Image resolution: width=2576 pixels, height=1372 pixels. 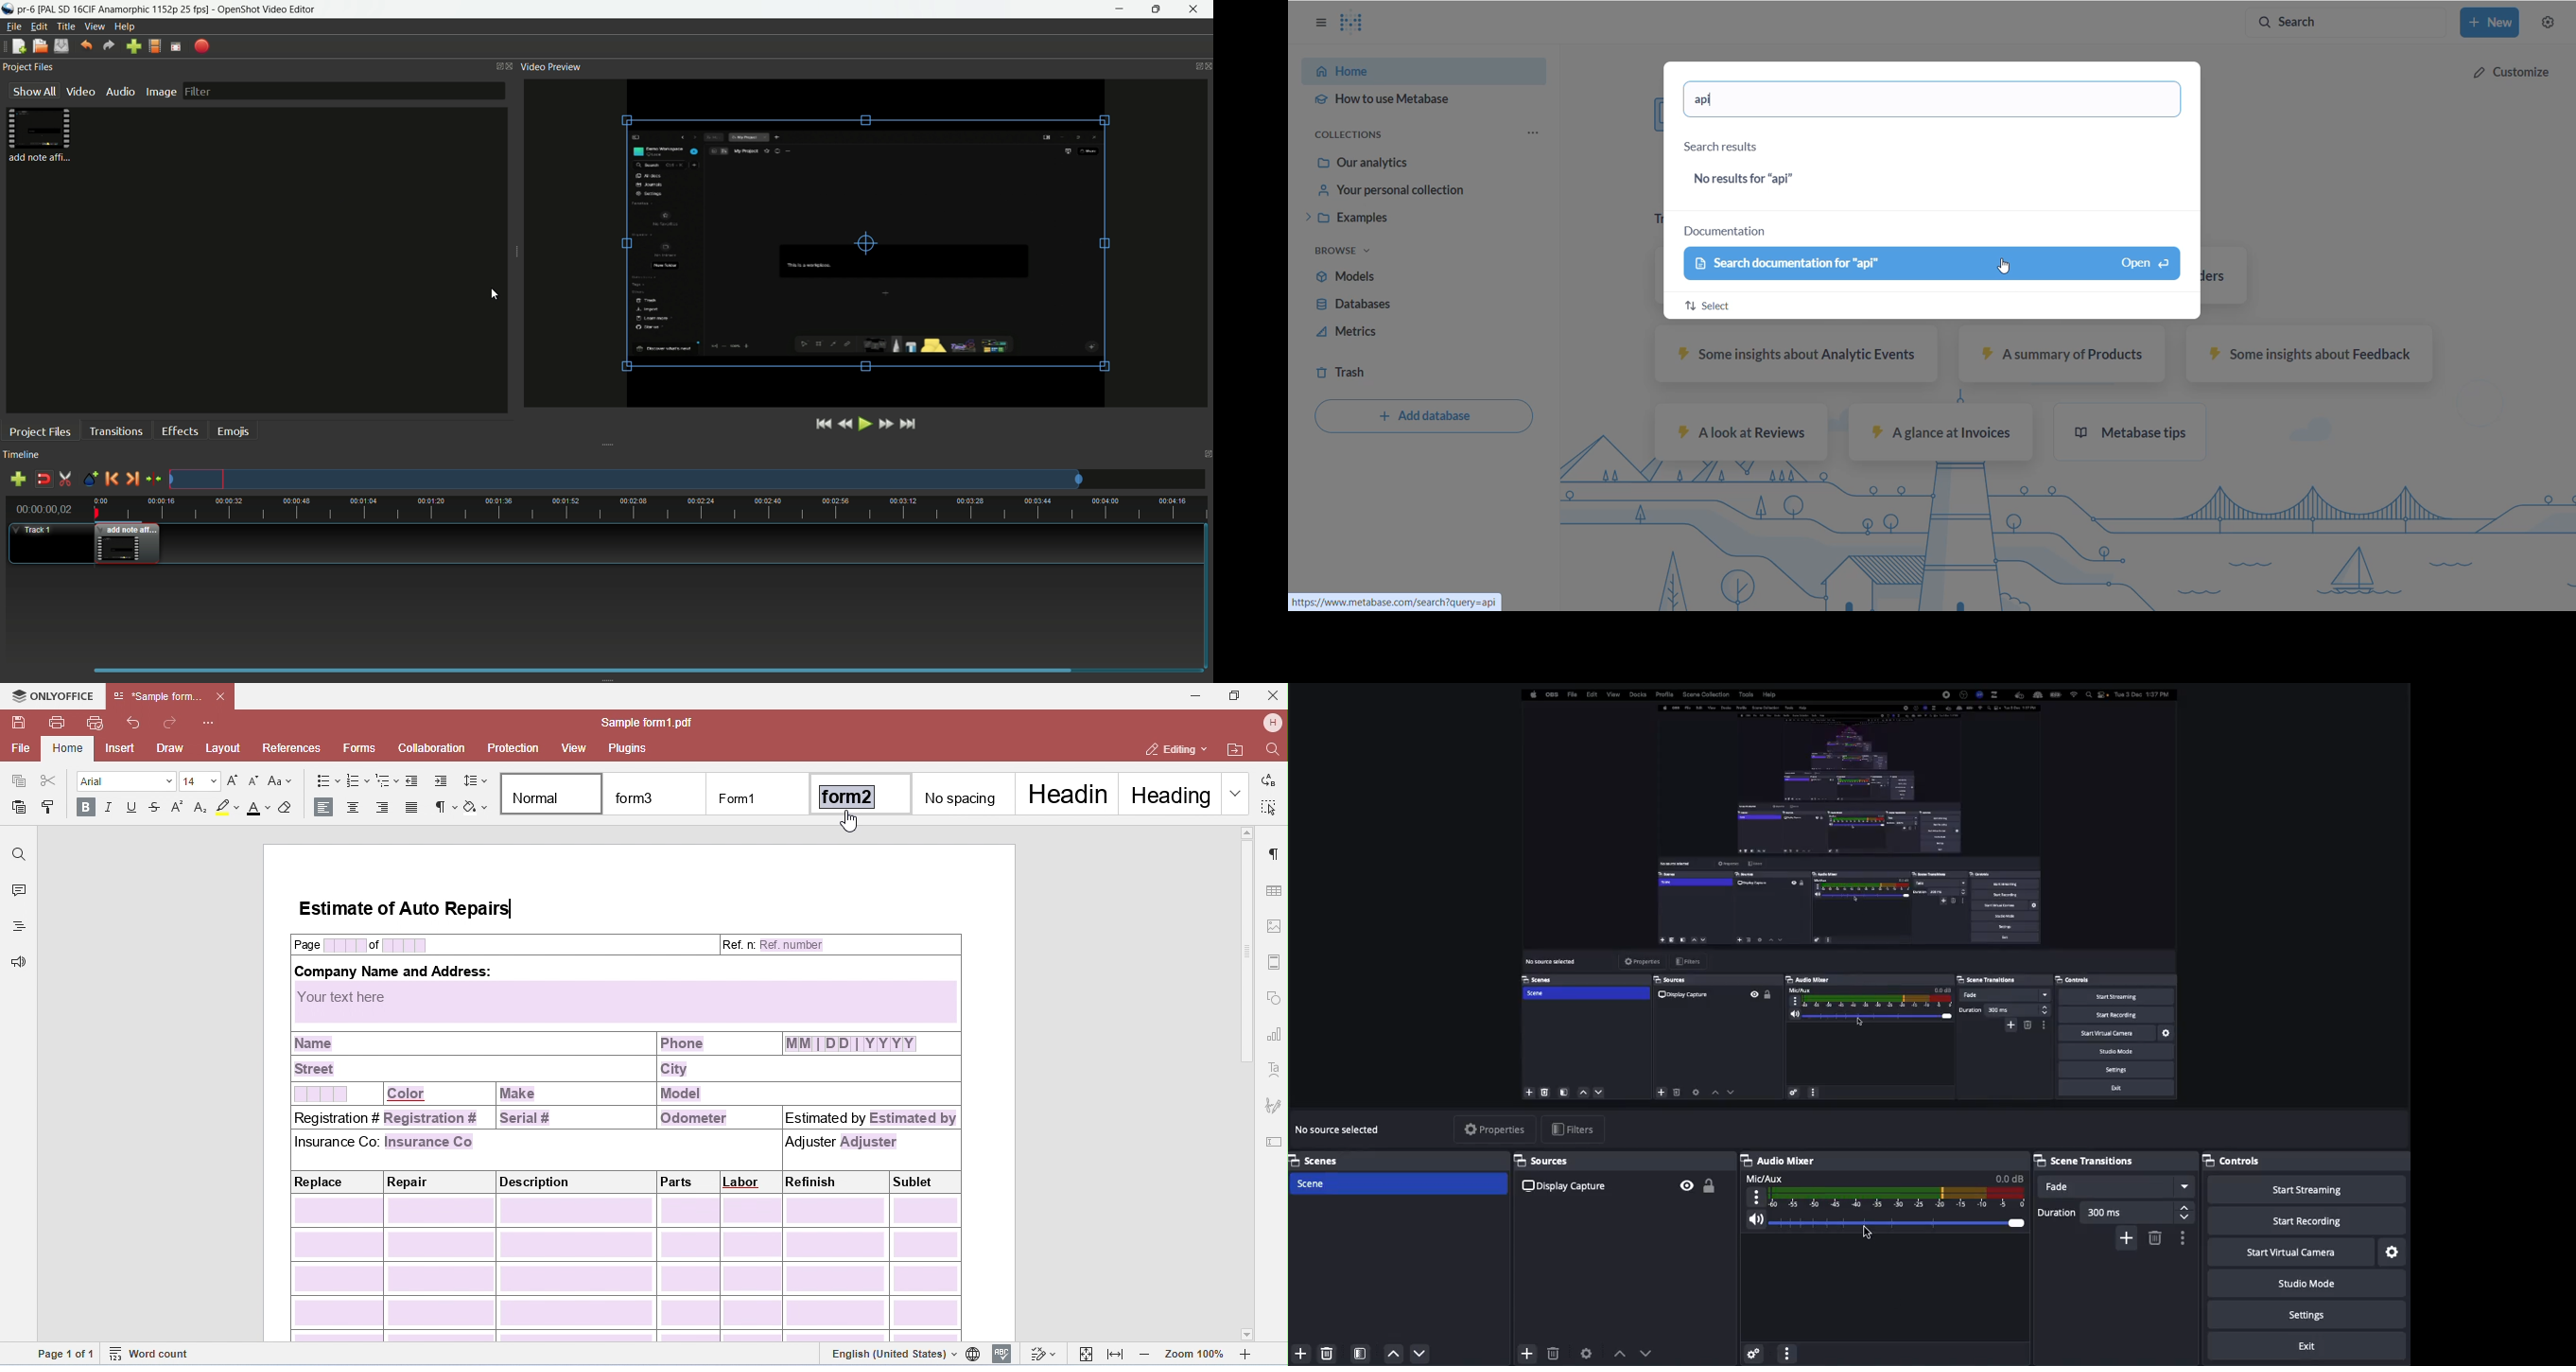 I want to click on minimize, so click(x=1121, y=9).